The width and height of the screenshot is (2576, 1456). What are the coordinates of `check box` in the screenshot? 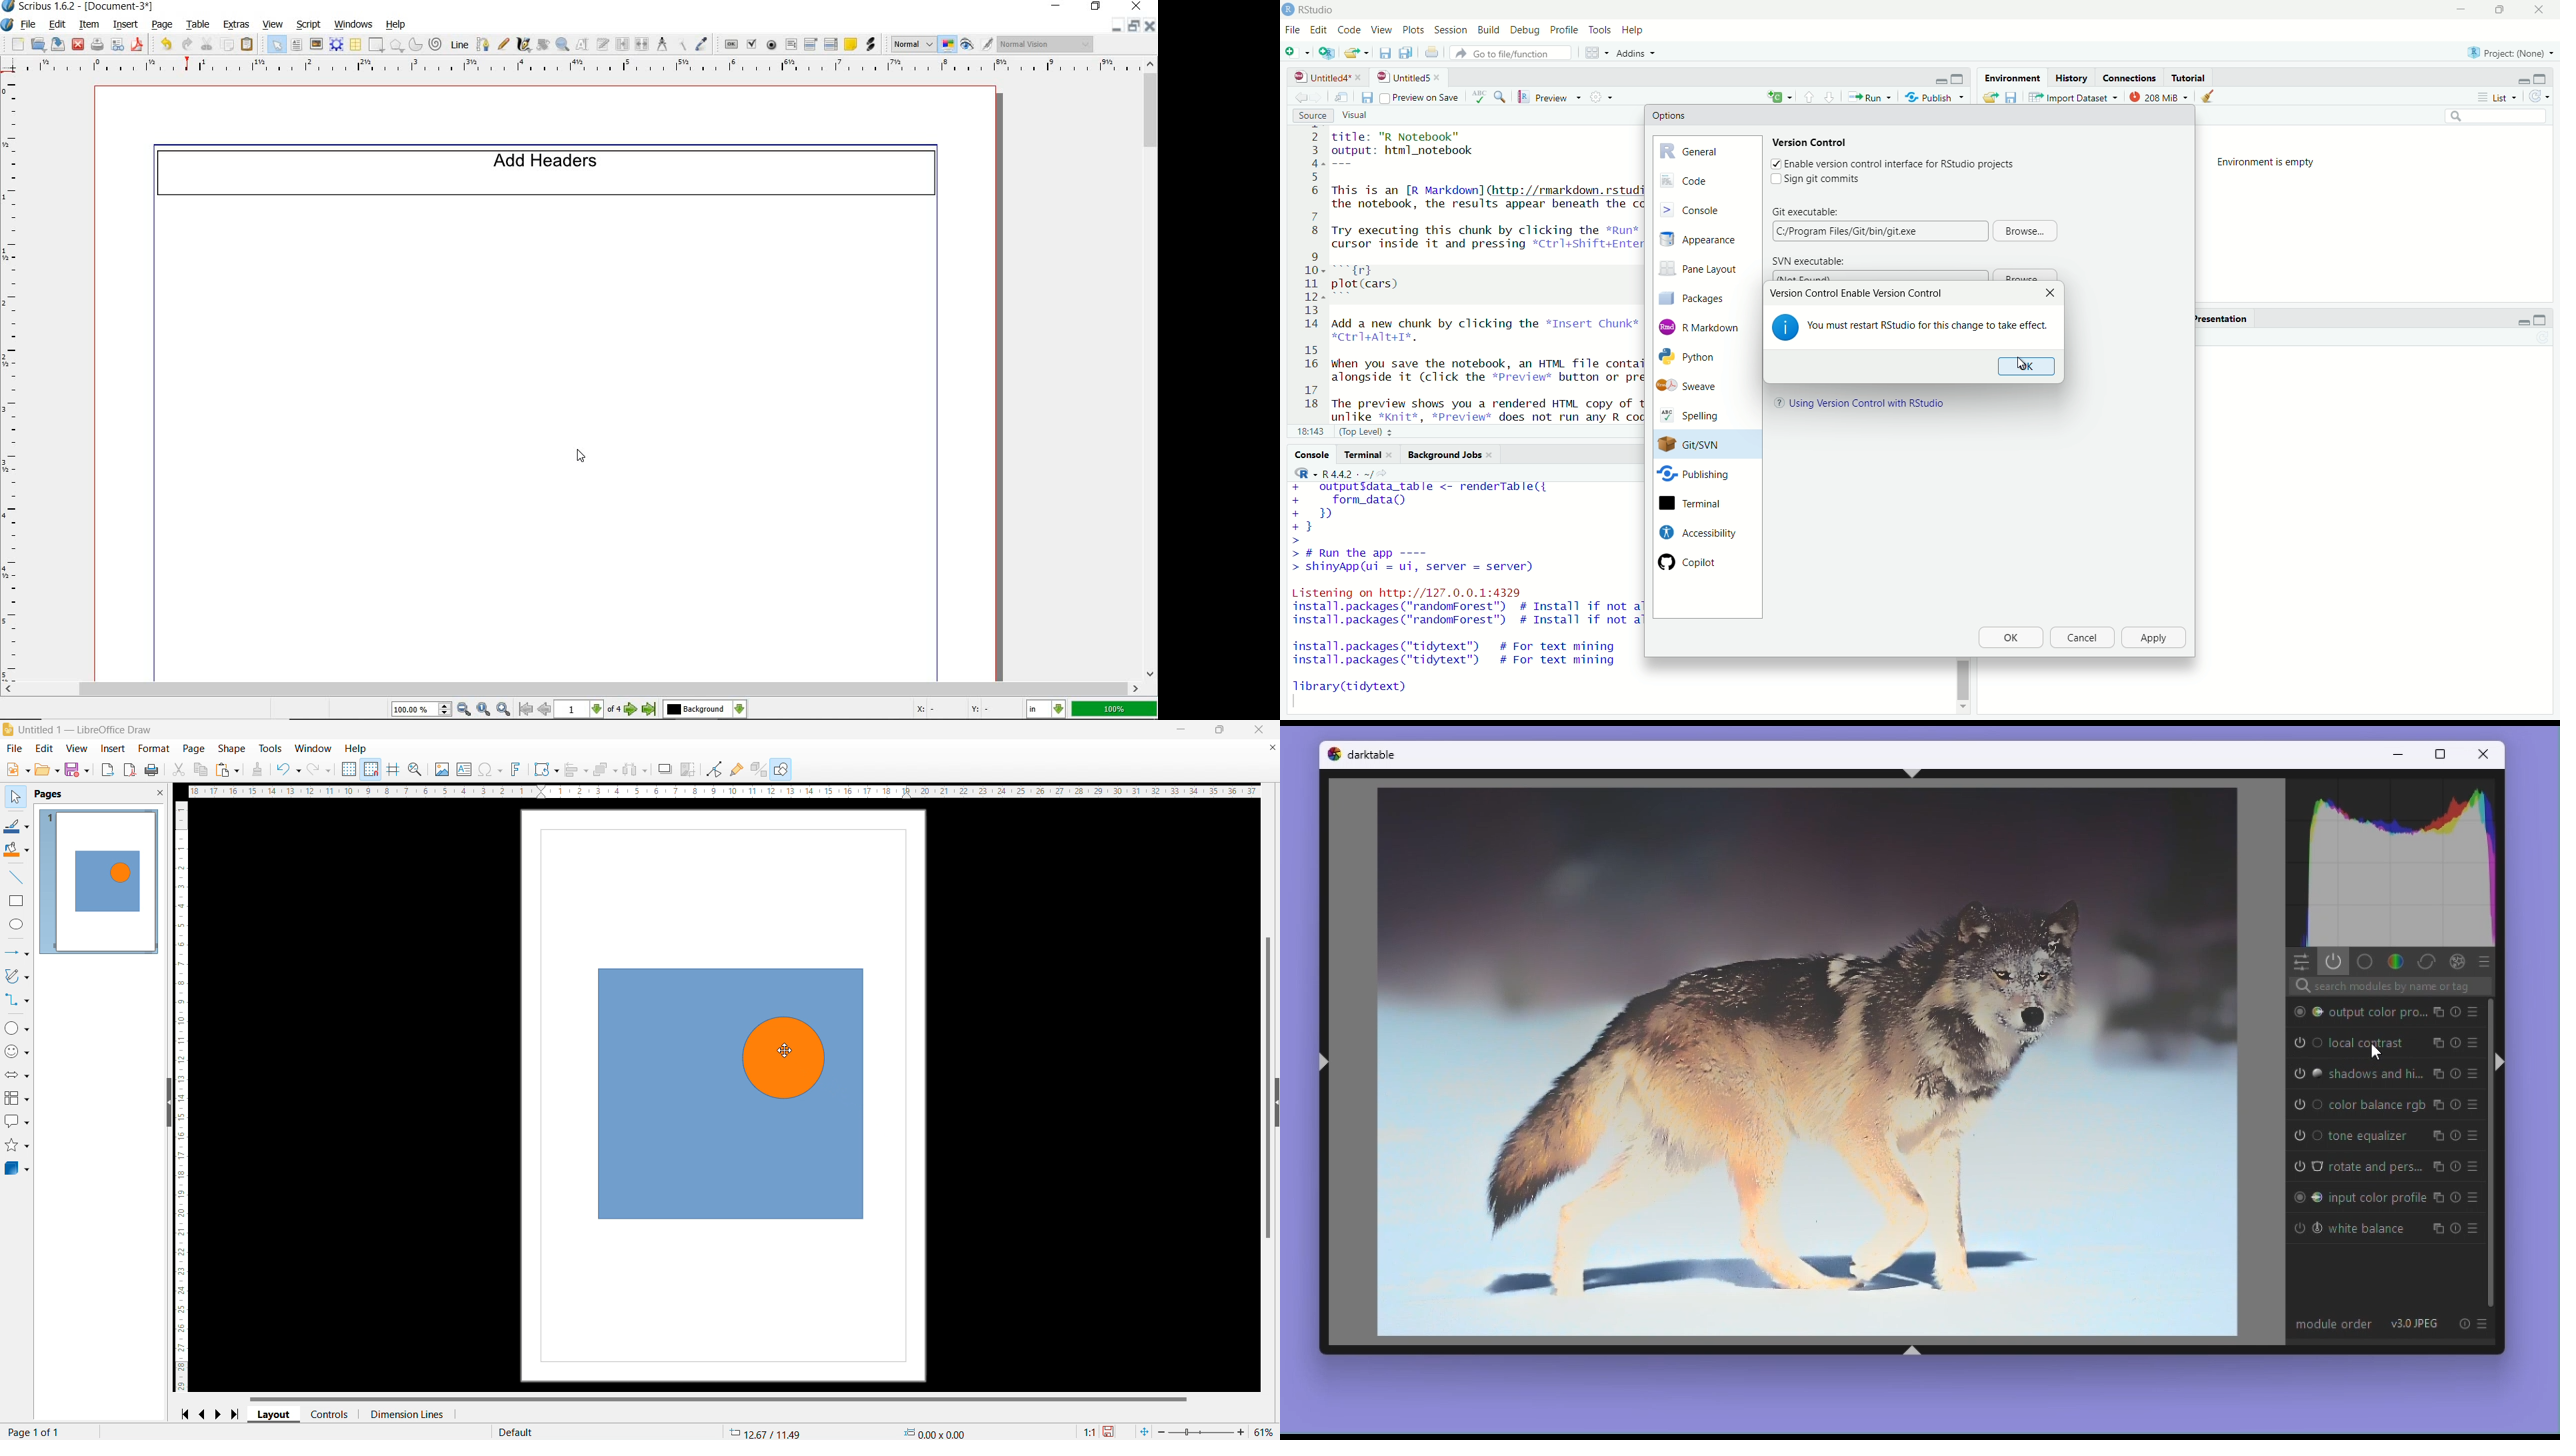 It's located at (1772, 179).